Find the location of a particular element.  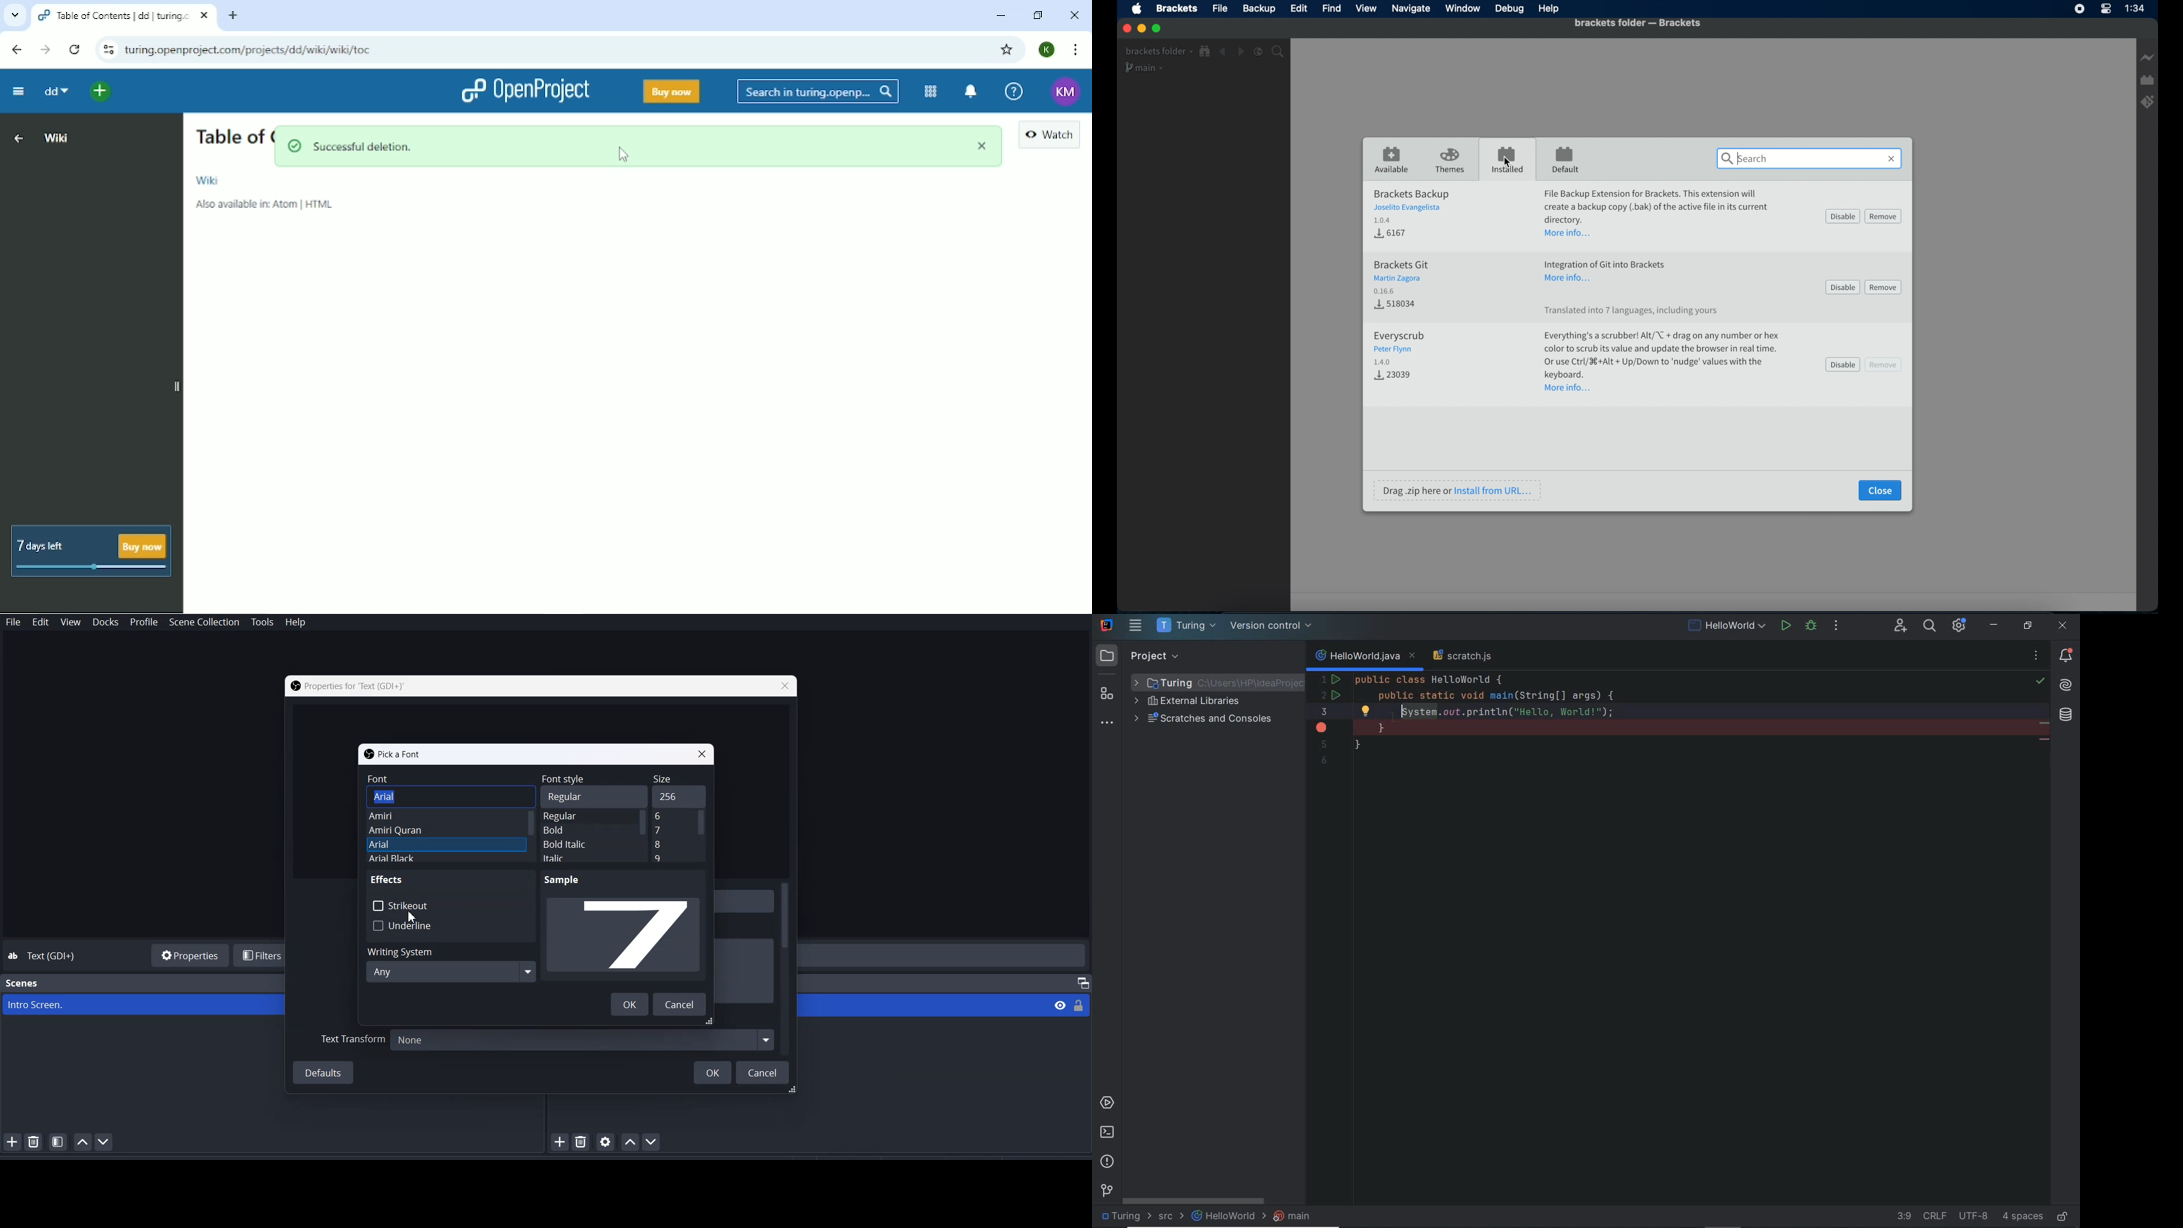

Back is located at coordinates (16, 50).